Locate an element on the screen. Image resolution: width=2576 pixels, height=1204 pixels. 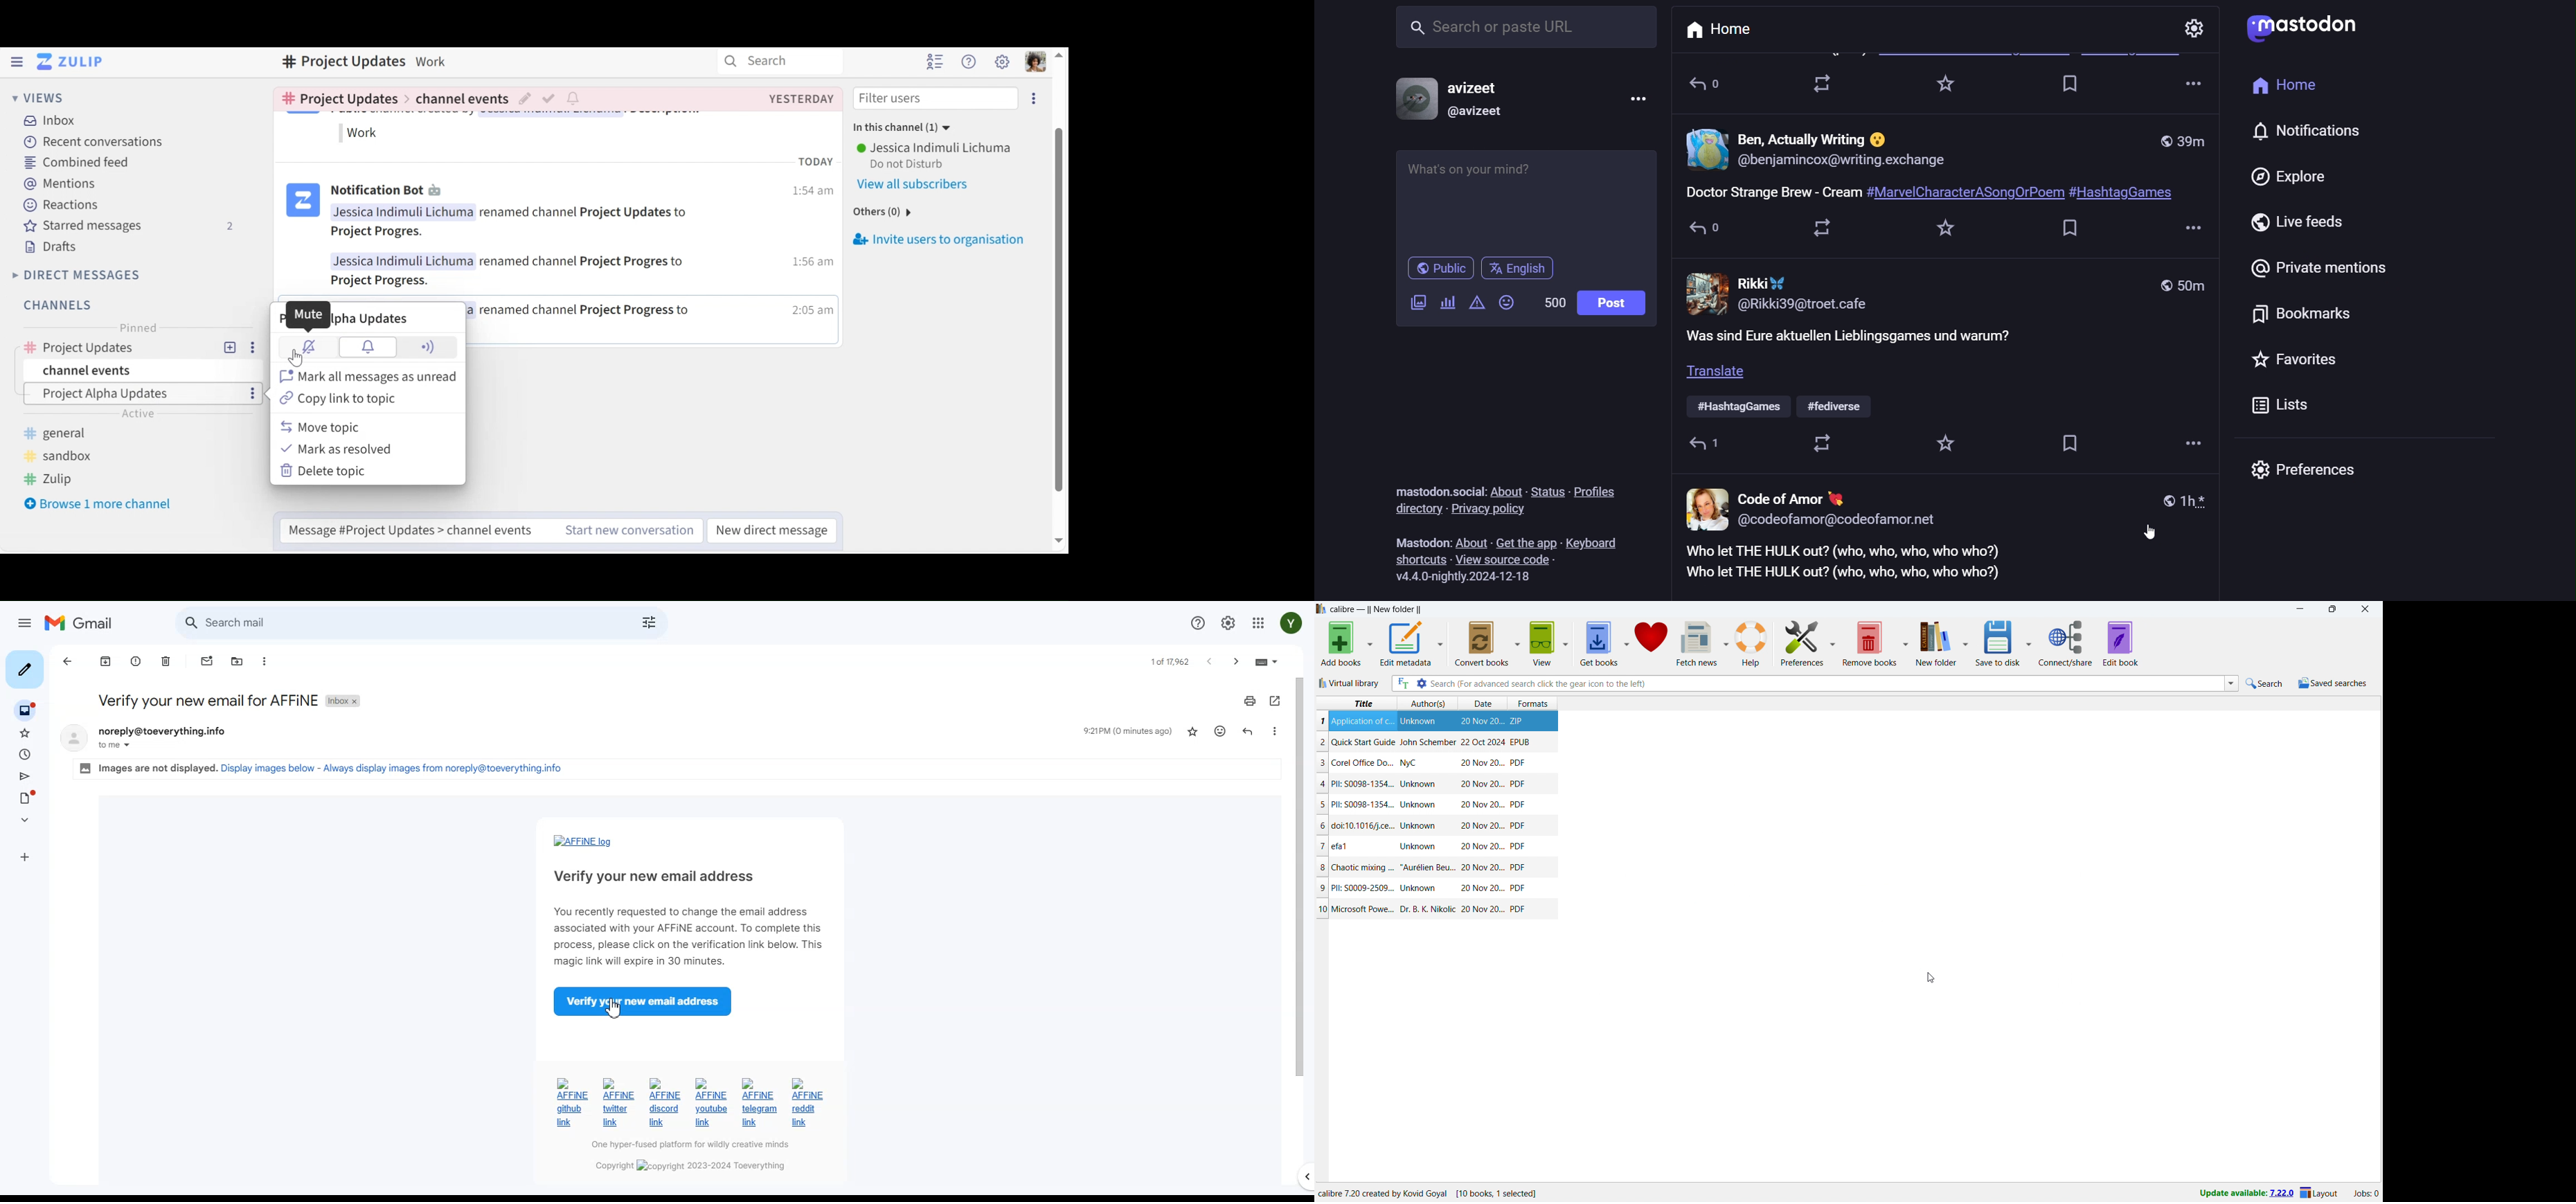
newer is located at coordinates (1215, 662).